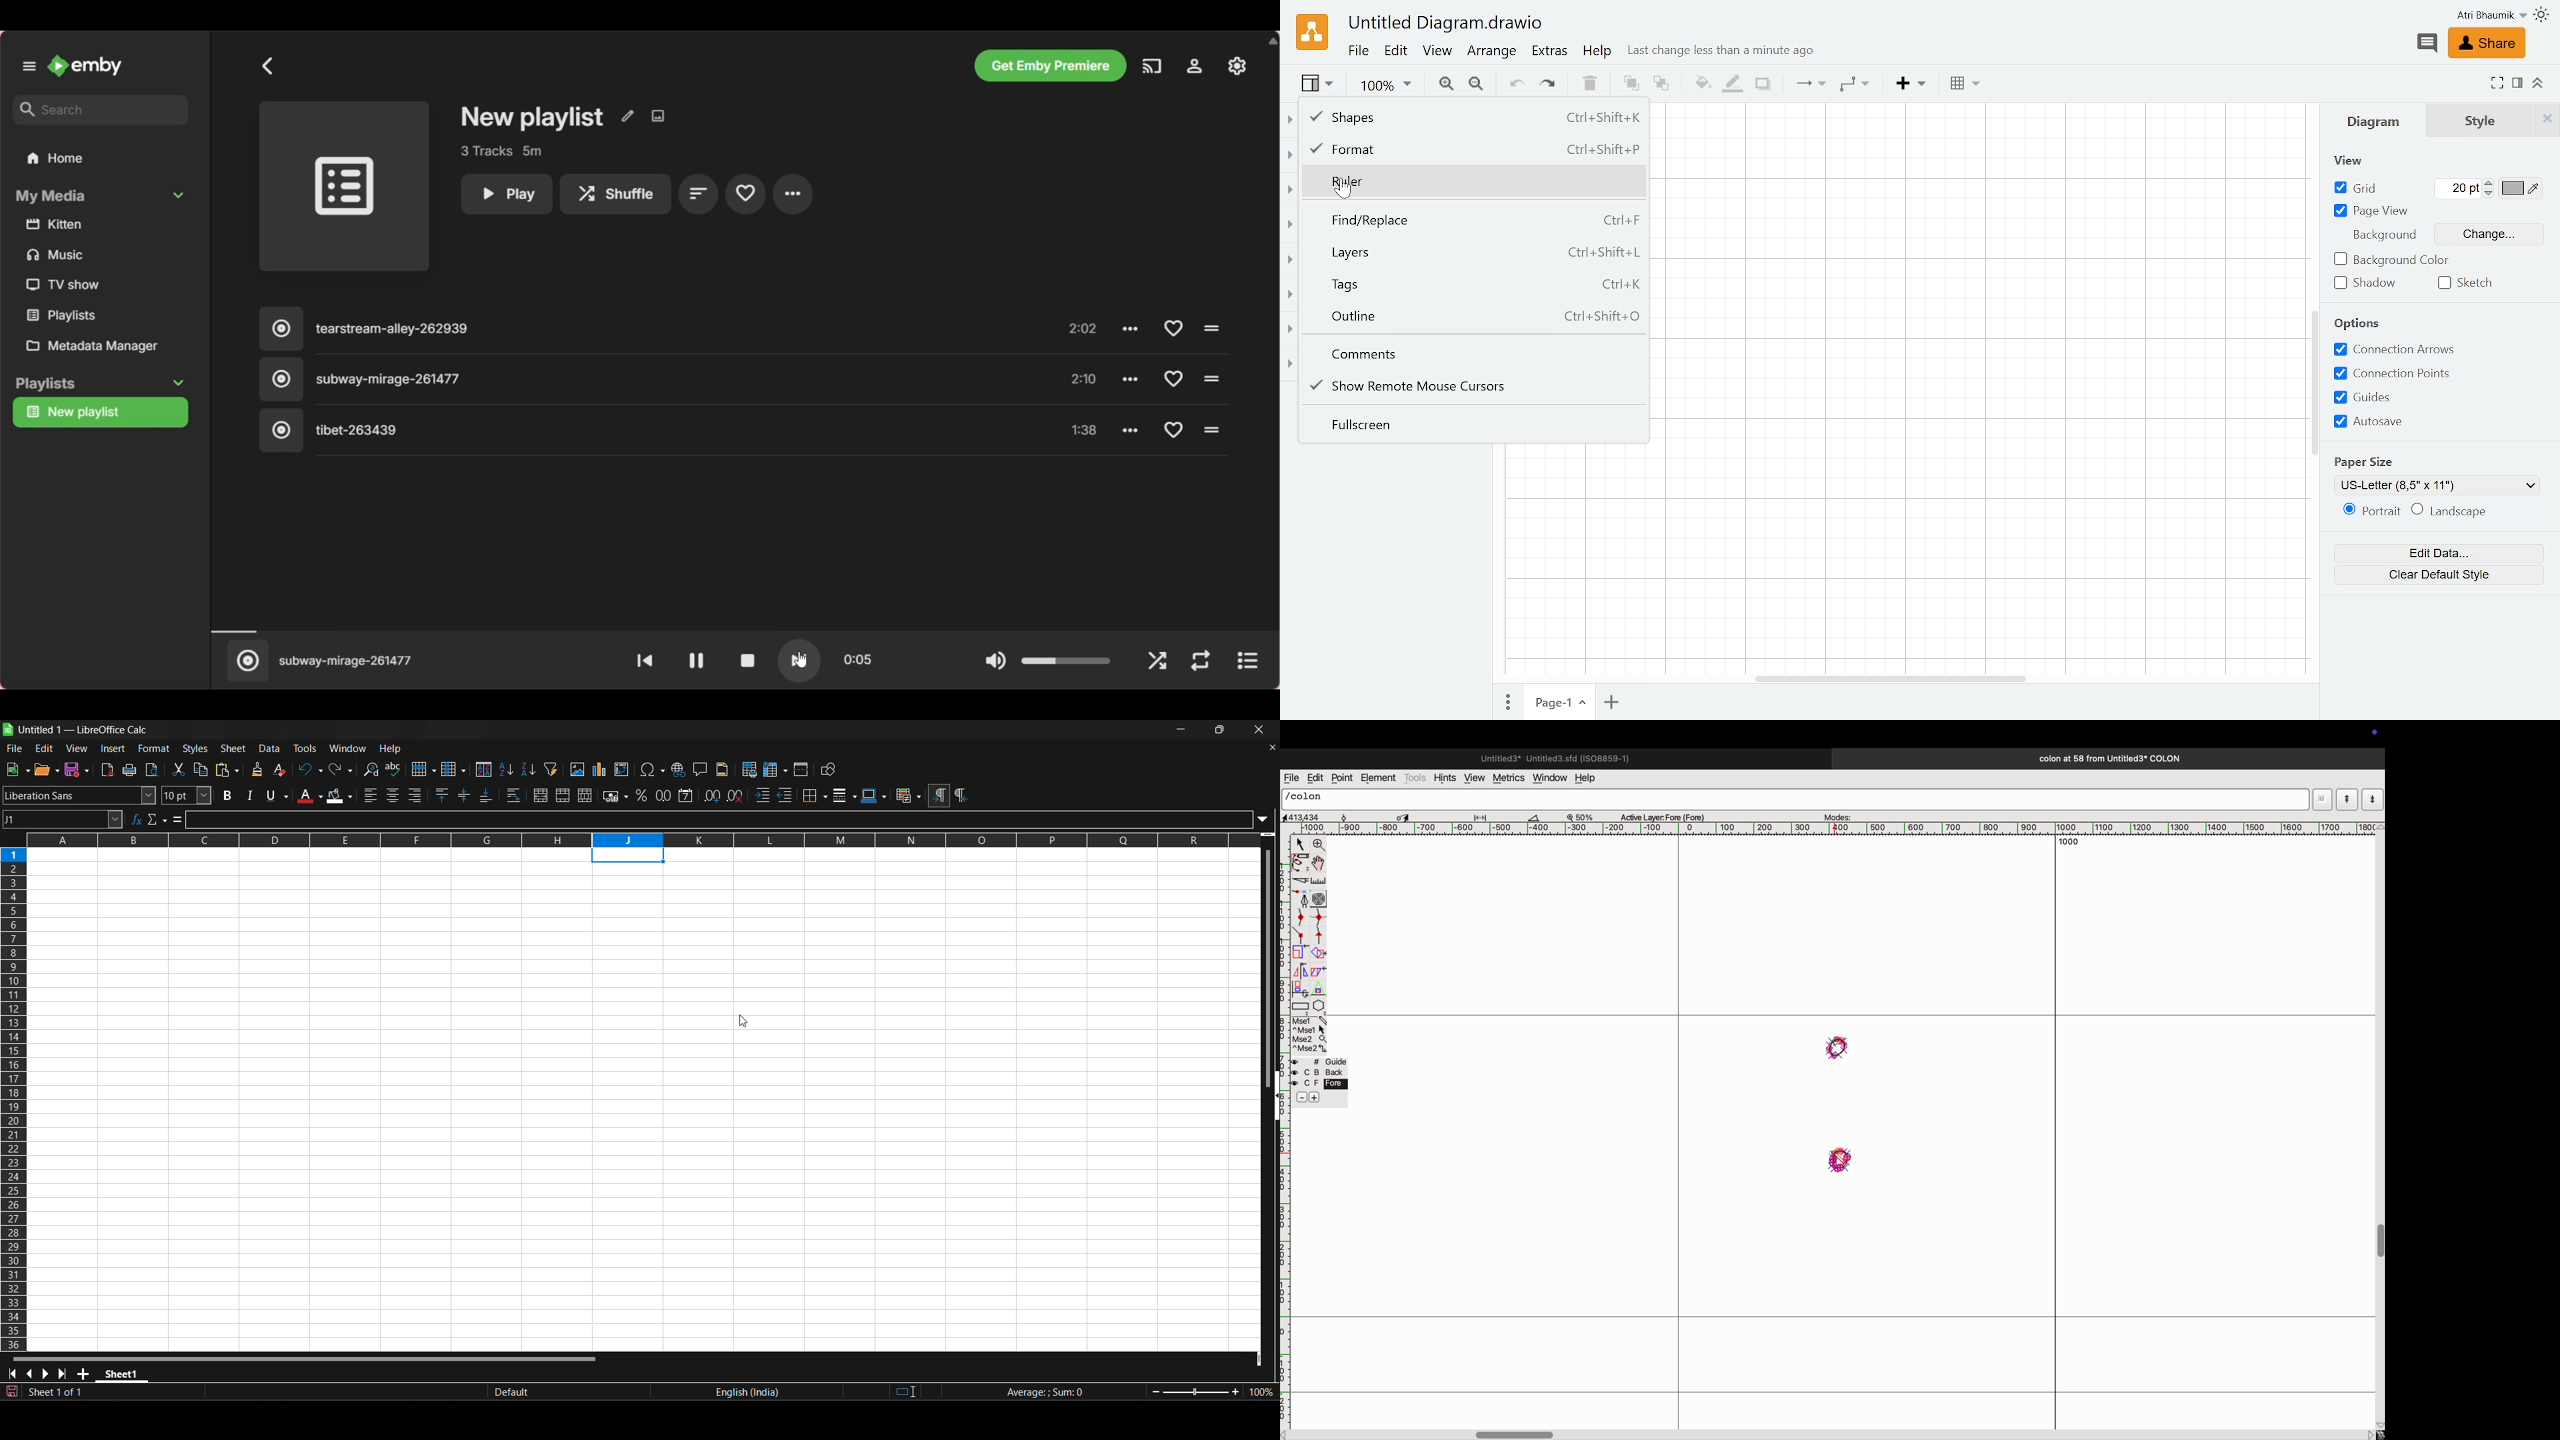 This screenshot has width=2576, height=1456. Describe the element at coordinates (443, 795) in the screenshot. I see `align top` at that location.